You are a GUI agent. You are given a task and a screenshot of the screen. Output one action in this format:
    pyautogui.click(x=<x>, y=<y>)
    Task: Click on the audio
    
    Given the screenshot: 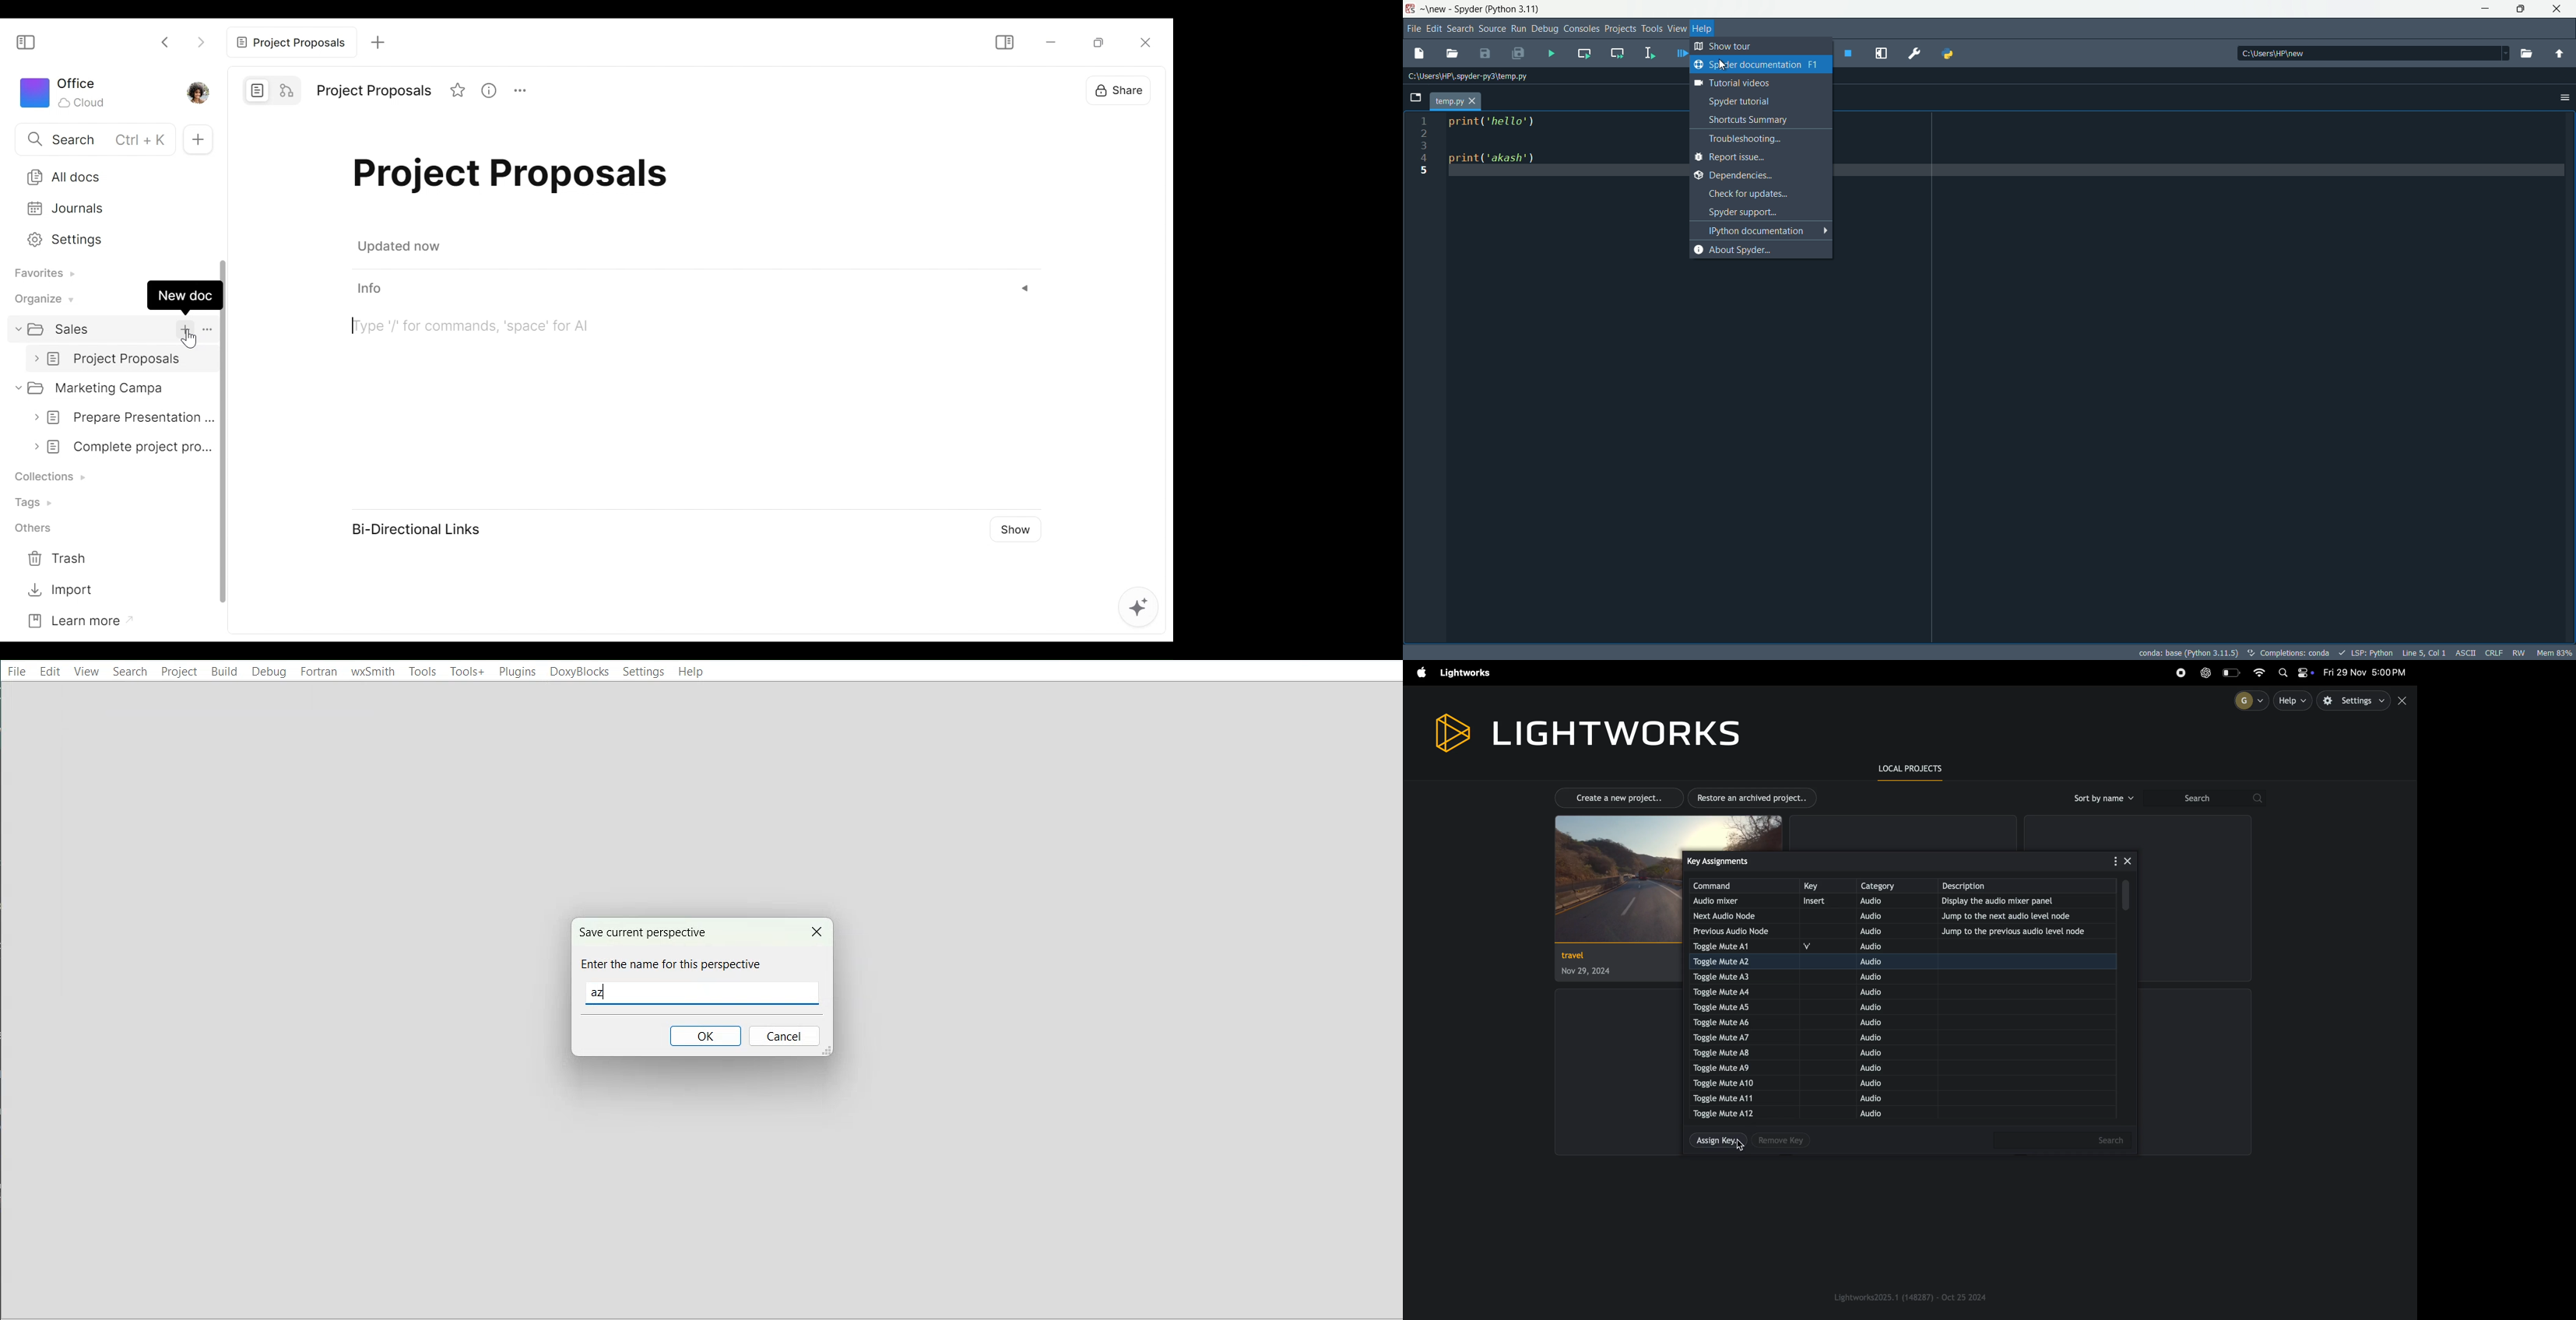 What is the action you would take?
    pyautogui.click(x=1888, y=902)
    